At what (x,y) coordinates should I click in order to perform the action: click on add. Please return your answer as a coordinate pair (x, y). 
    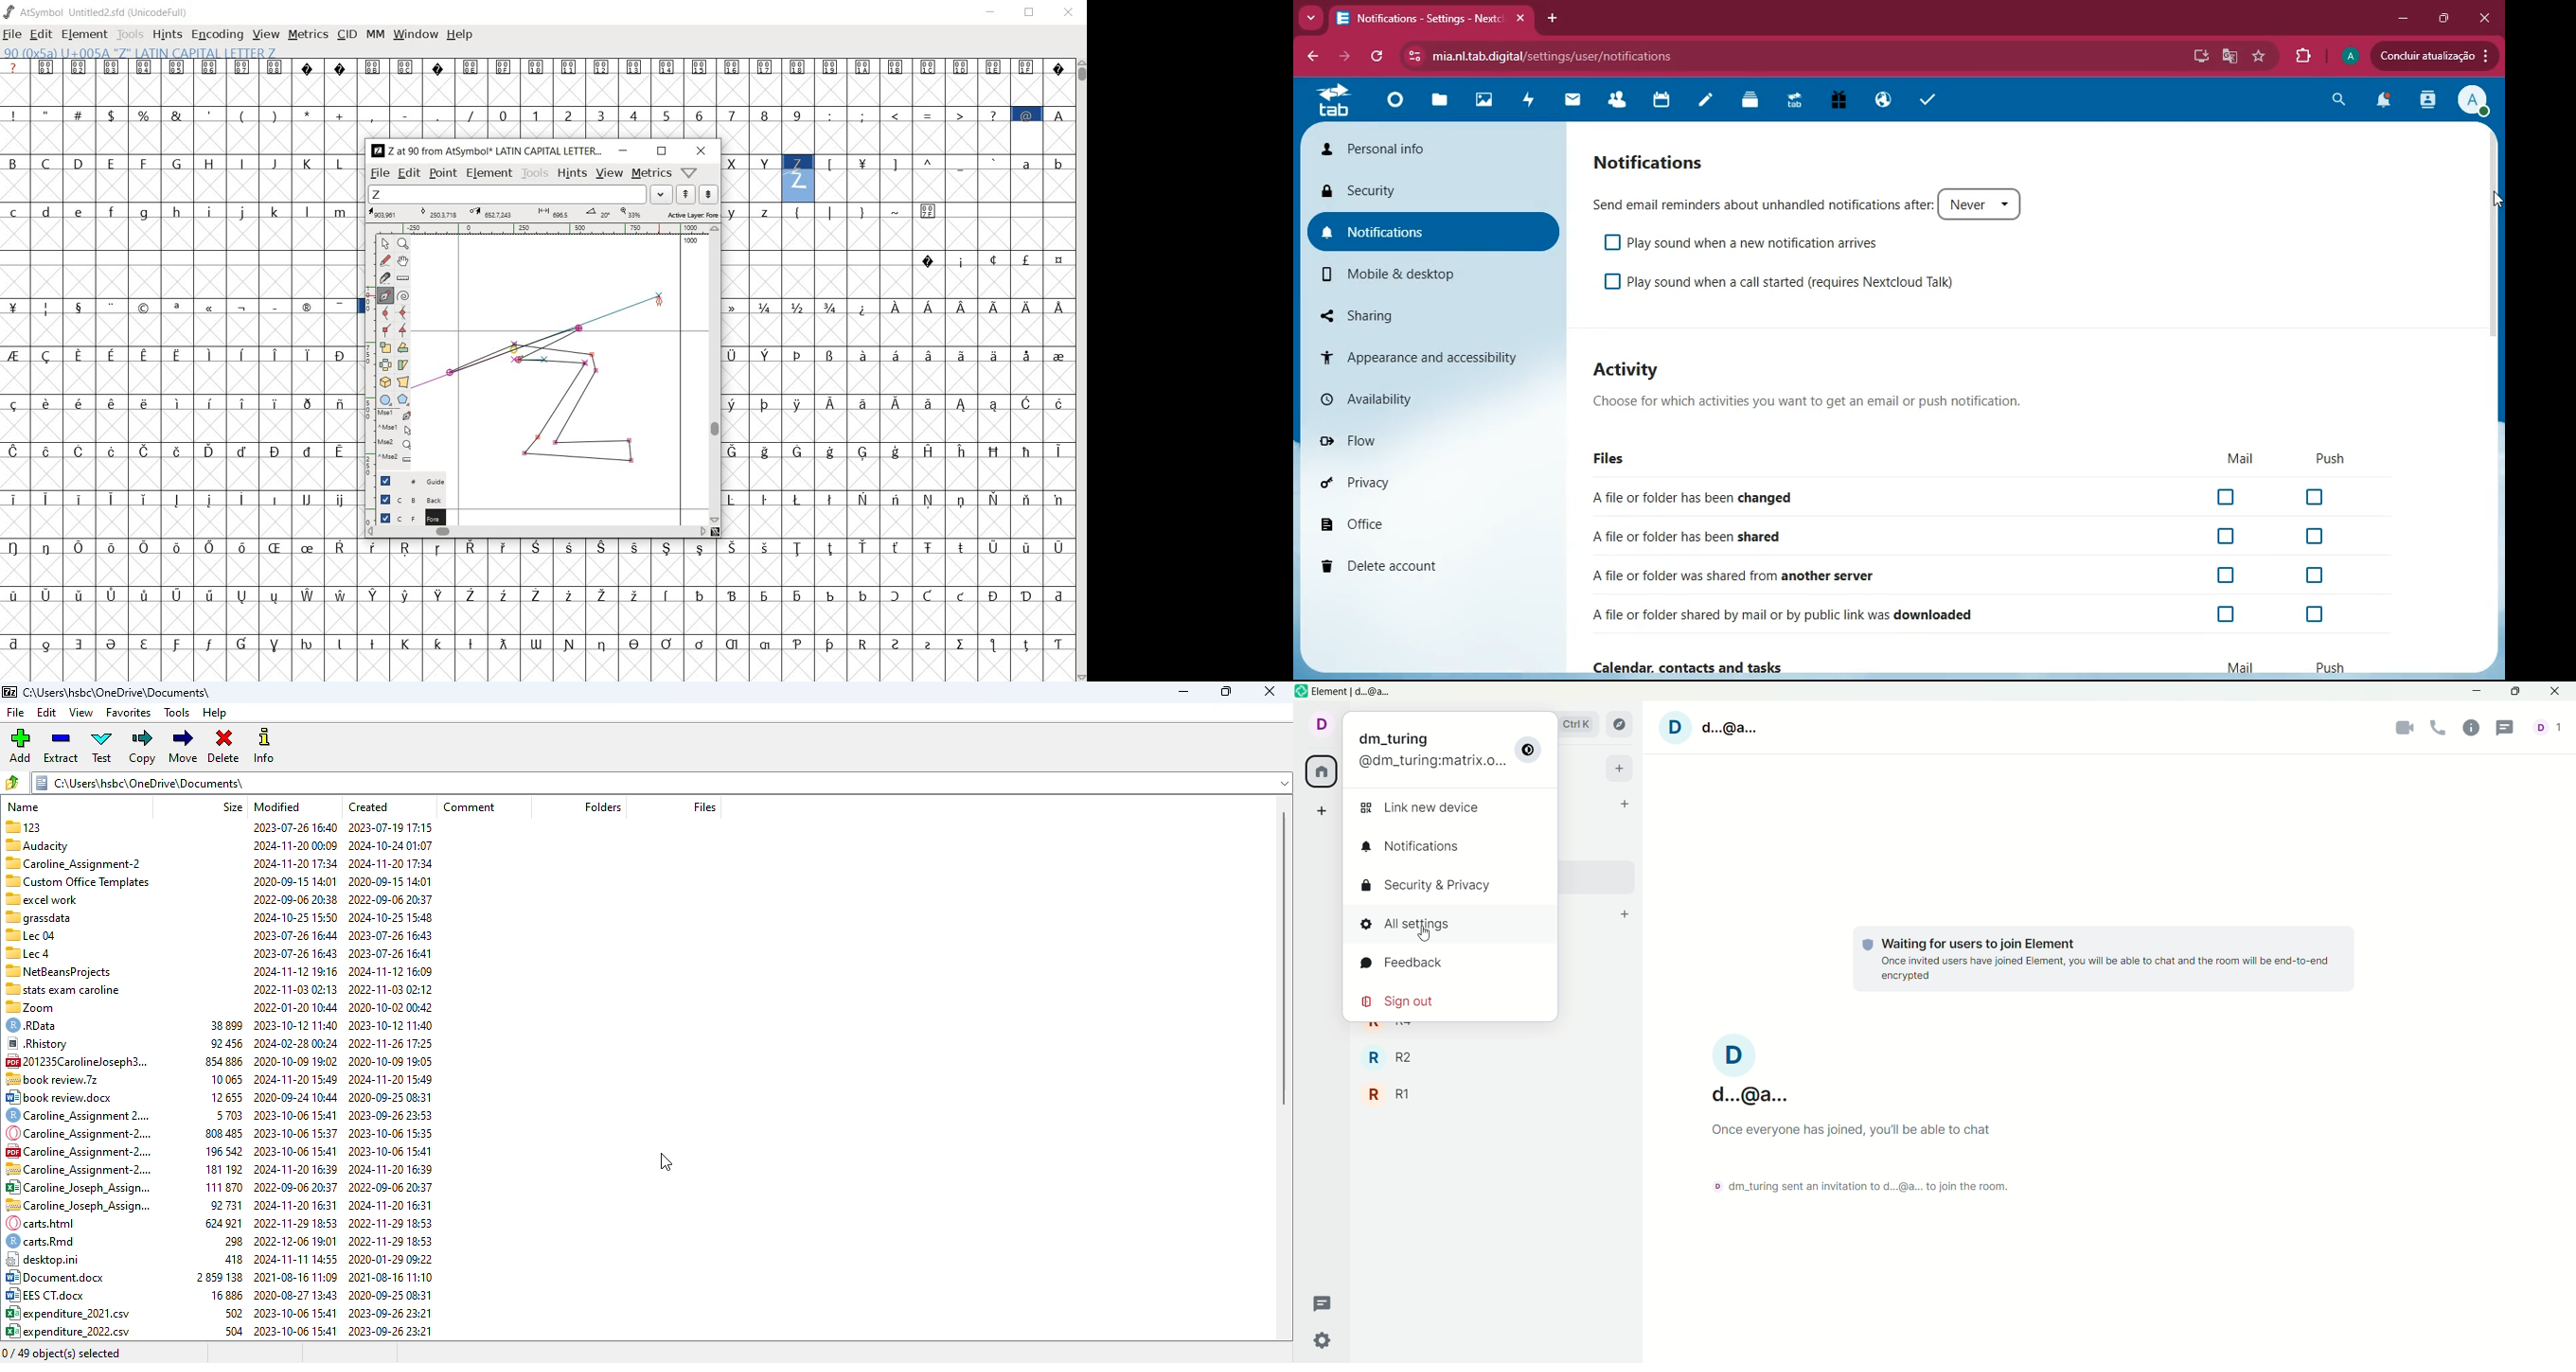
    Looking at the image, I should click on (1623, 911).